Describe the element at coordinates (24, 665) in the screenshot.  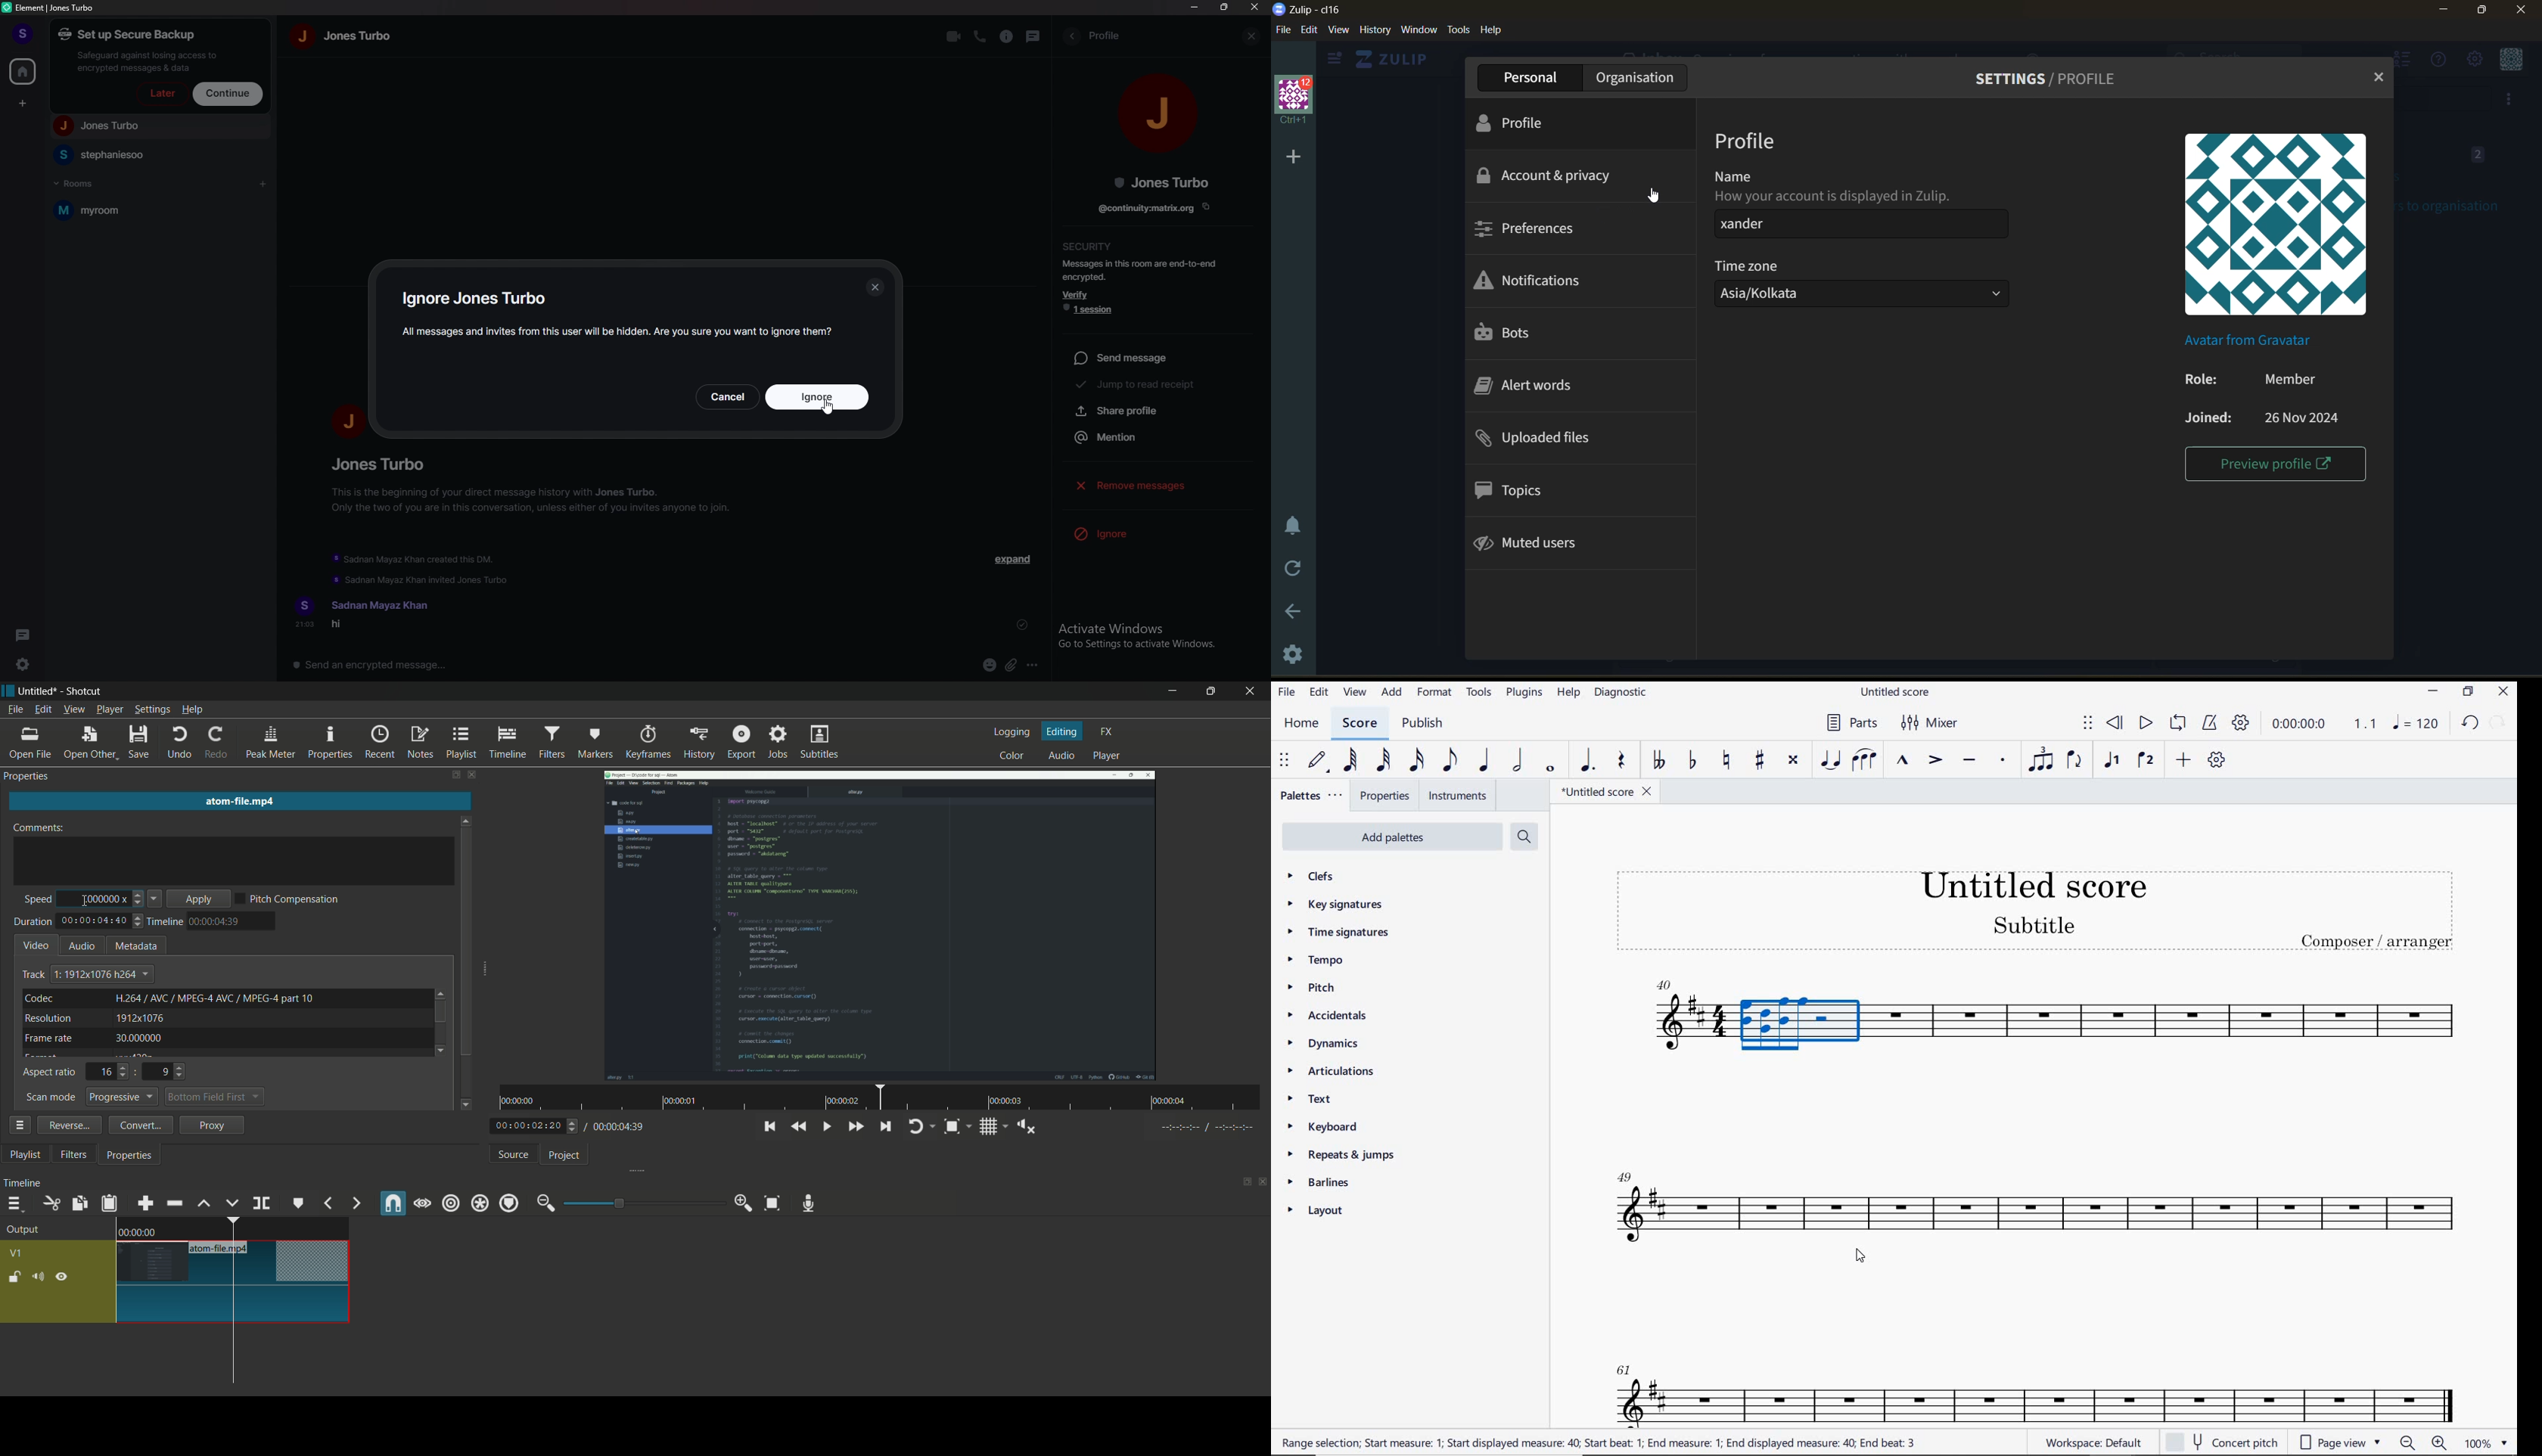
I see `settings` at that location.